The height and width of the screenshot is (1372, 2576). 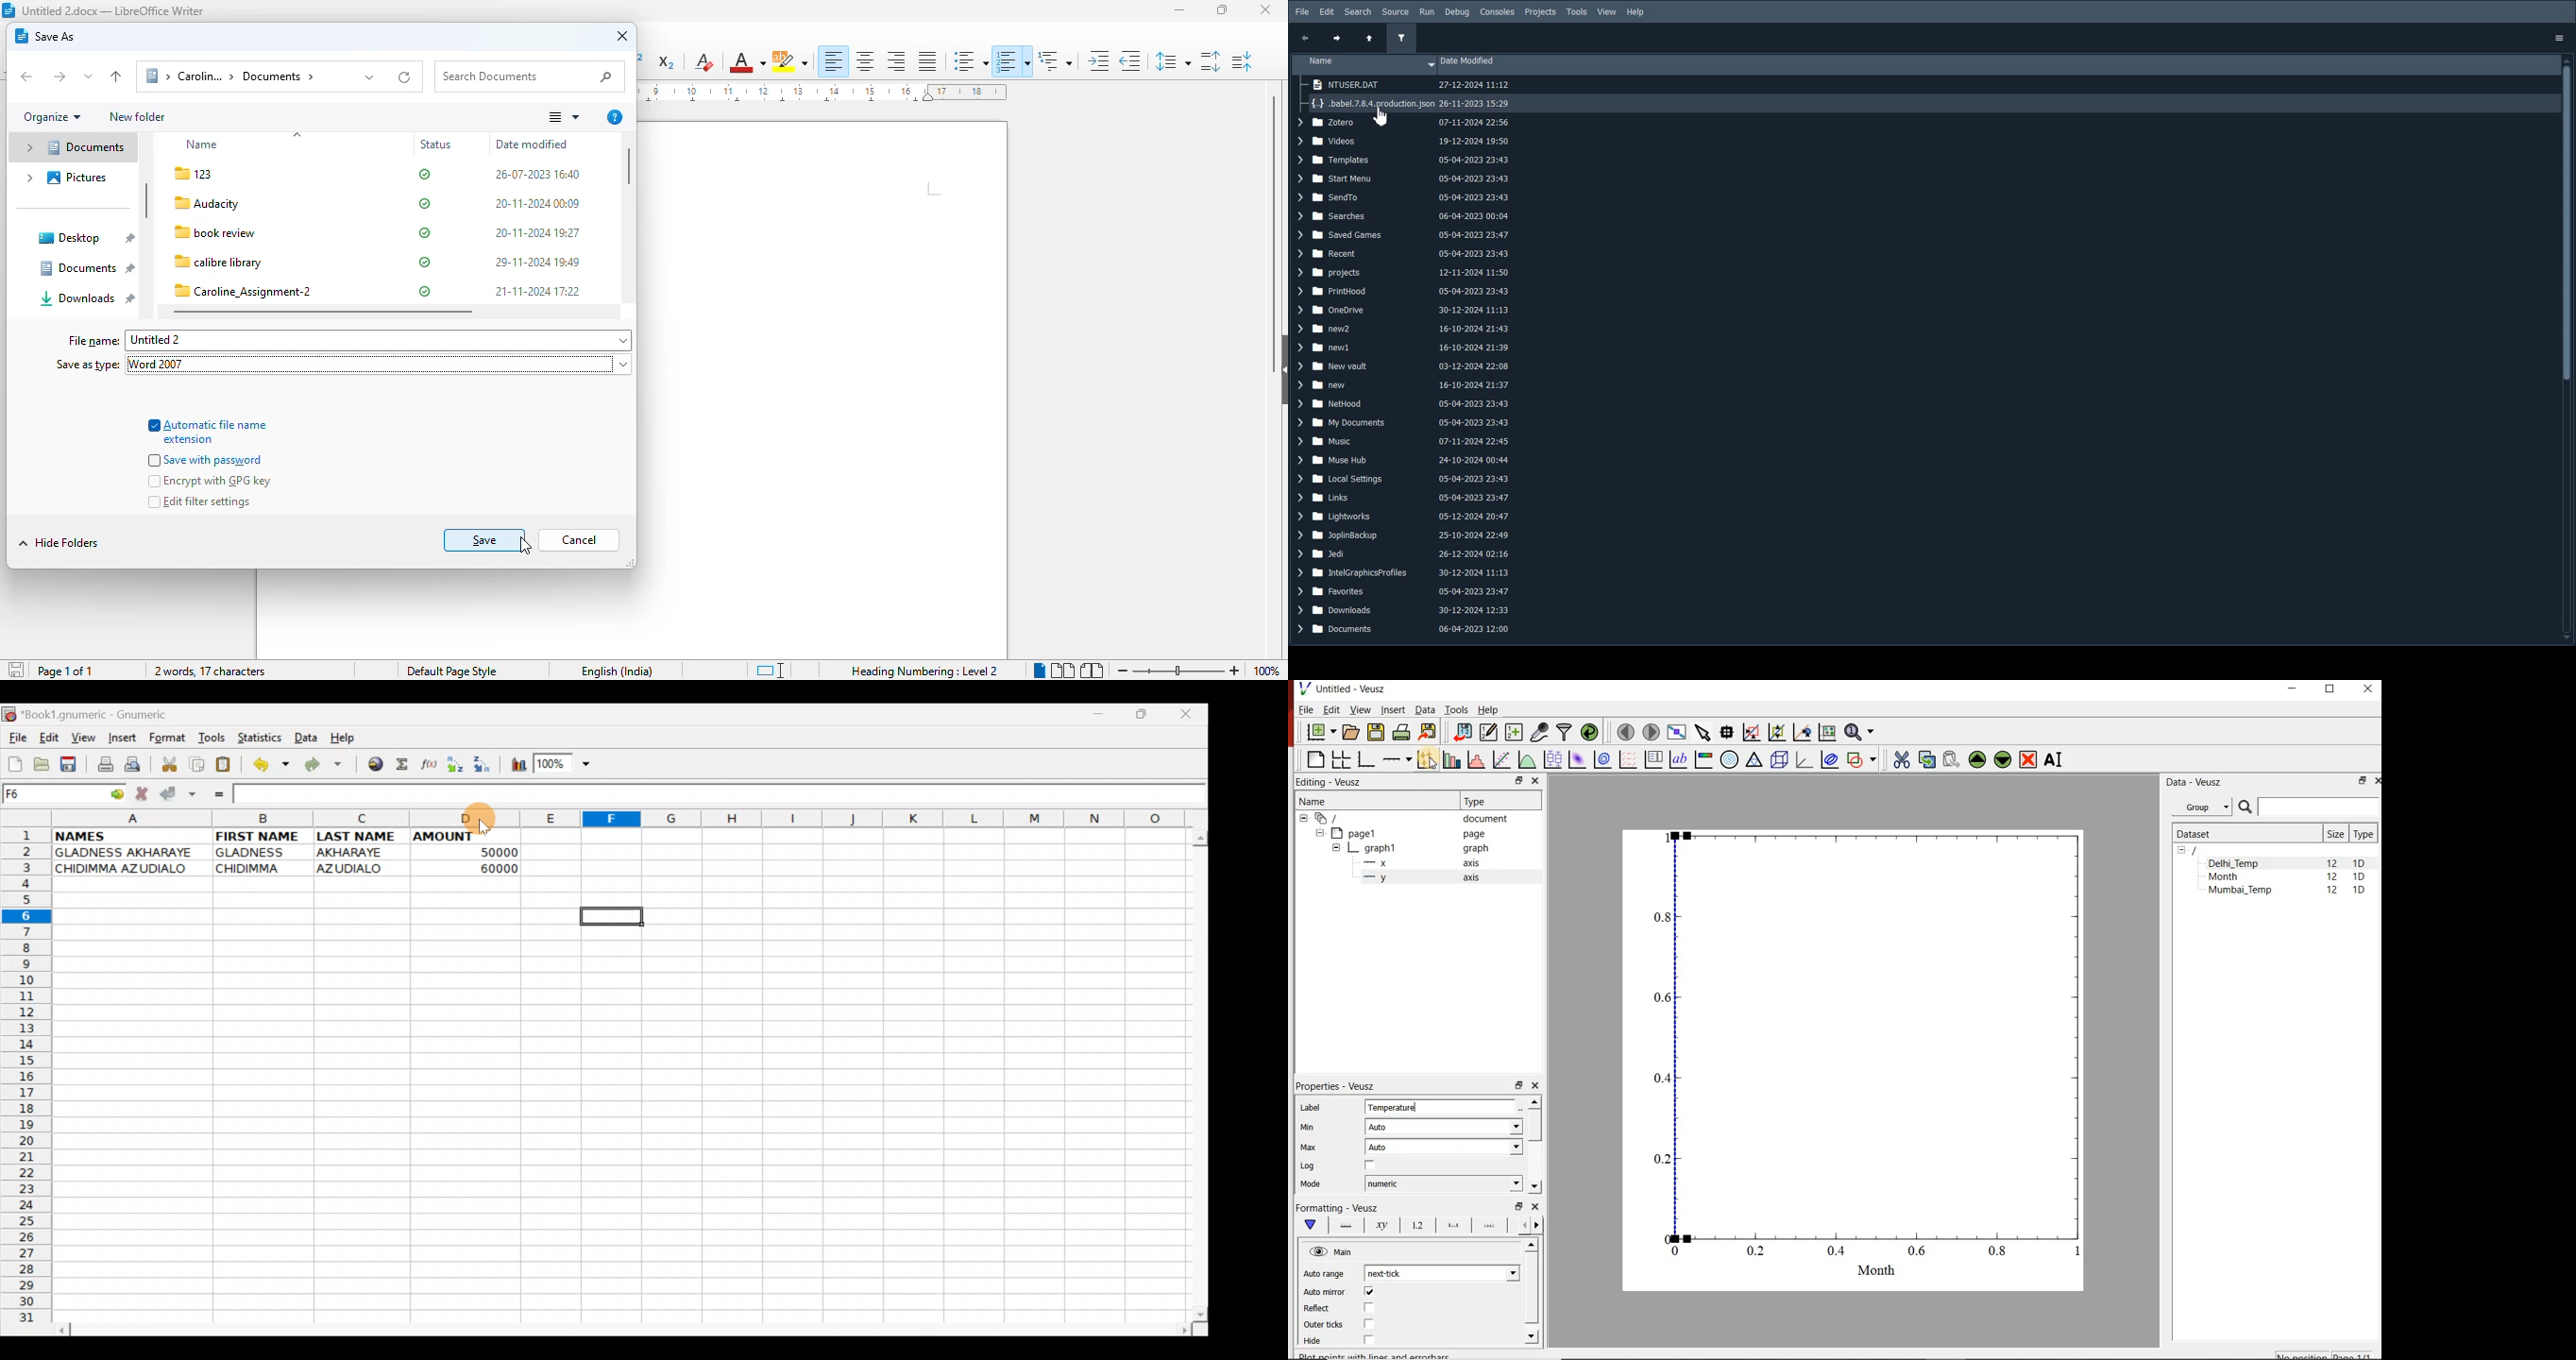 I want to click on polar graph, so click(x=1730, y=761).